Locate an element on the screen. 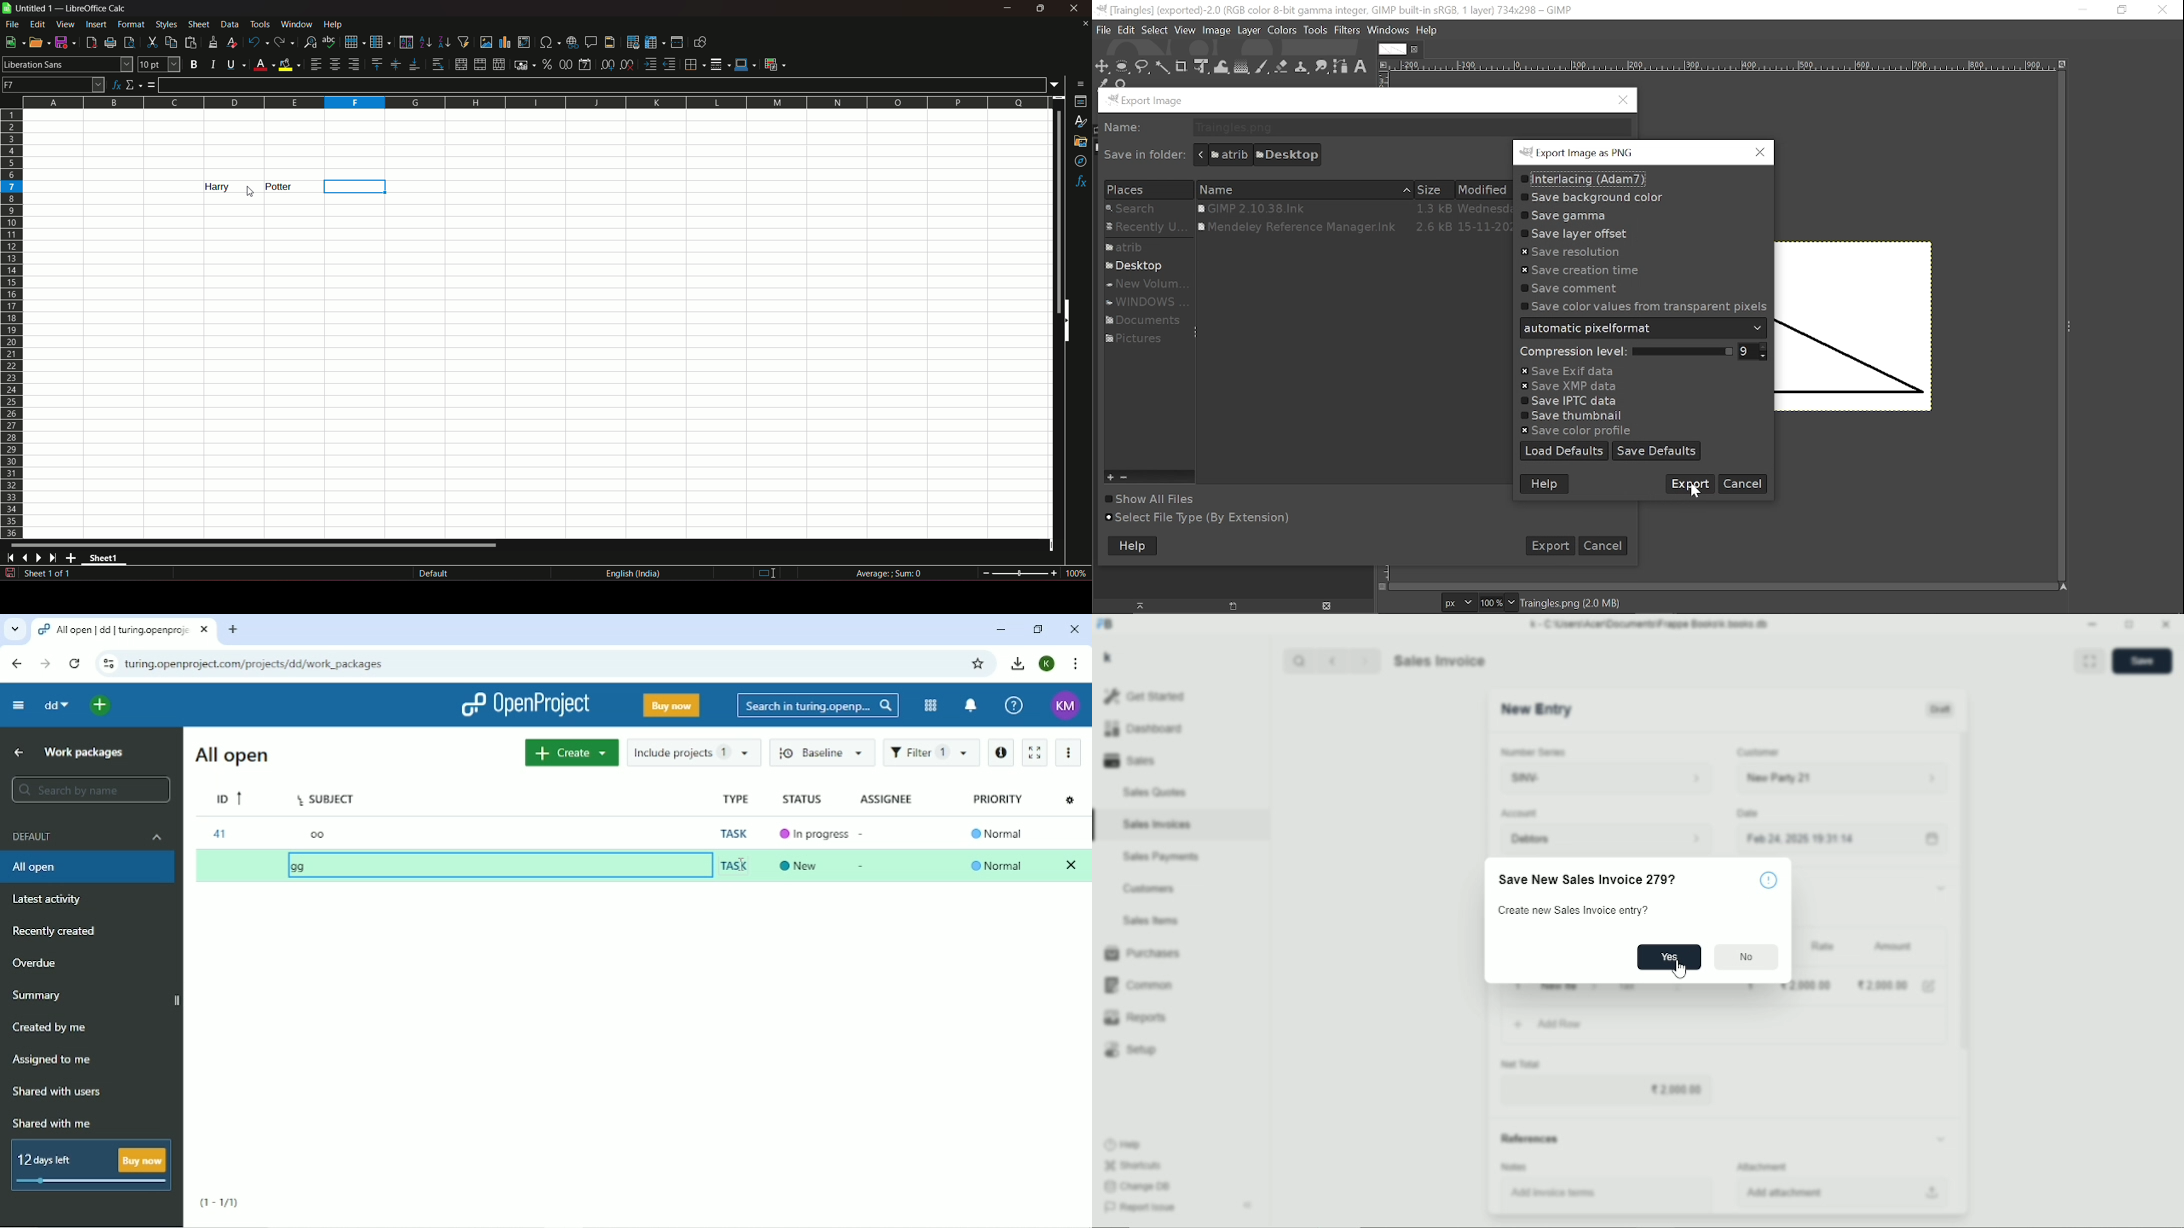 The height and width of the screenshot is (1232, 2184). formula is located at coordinates (891, 573).